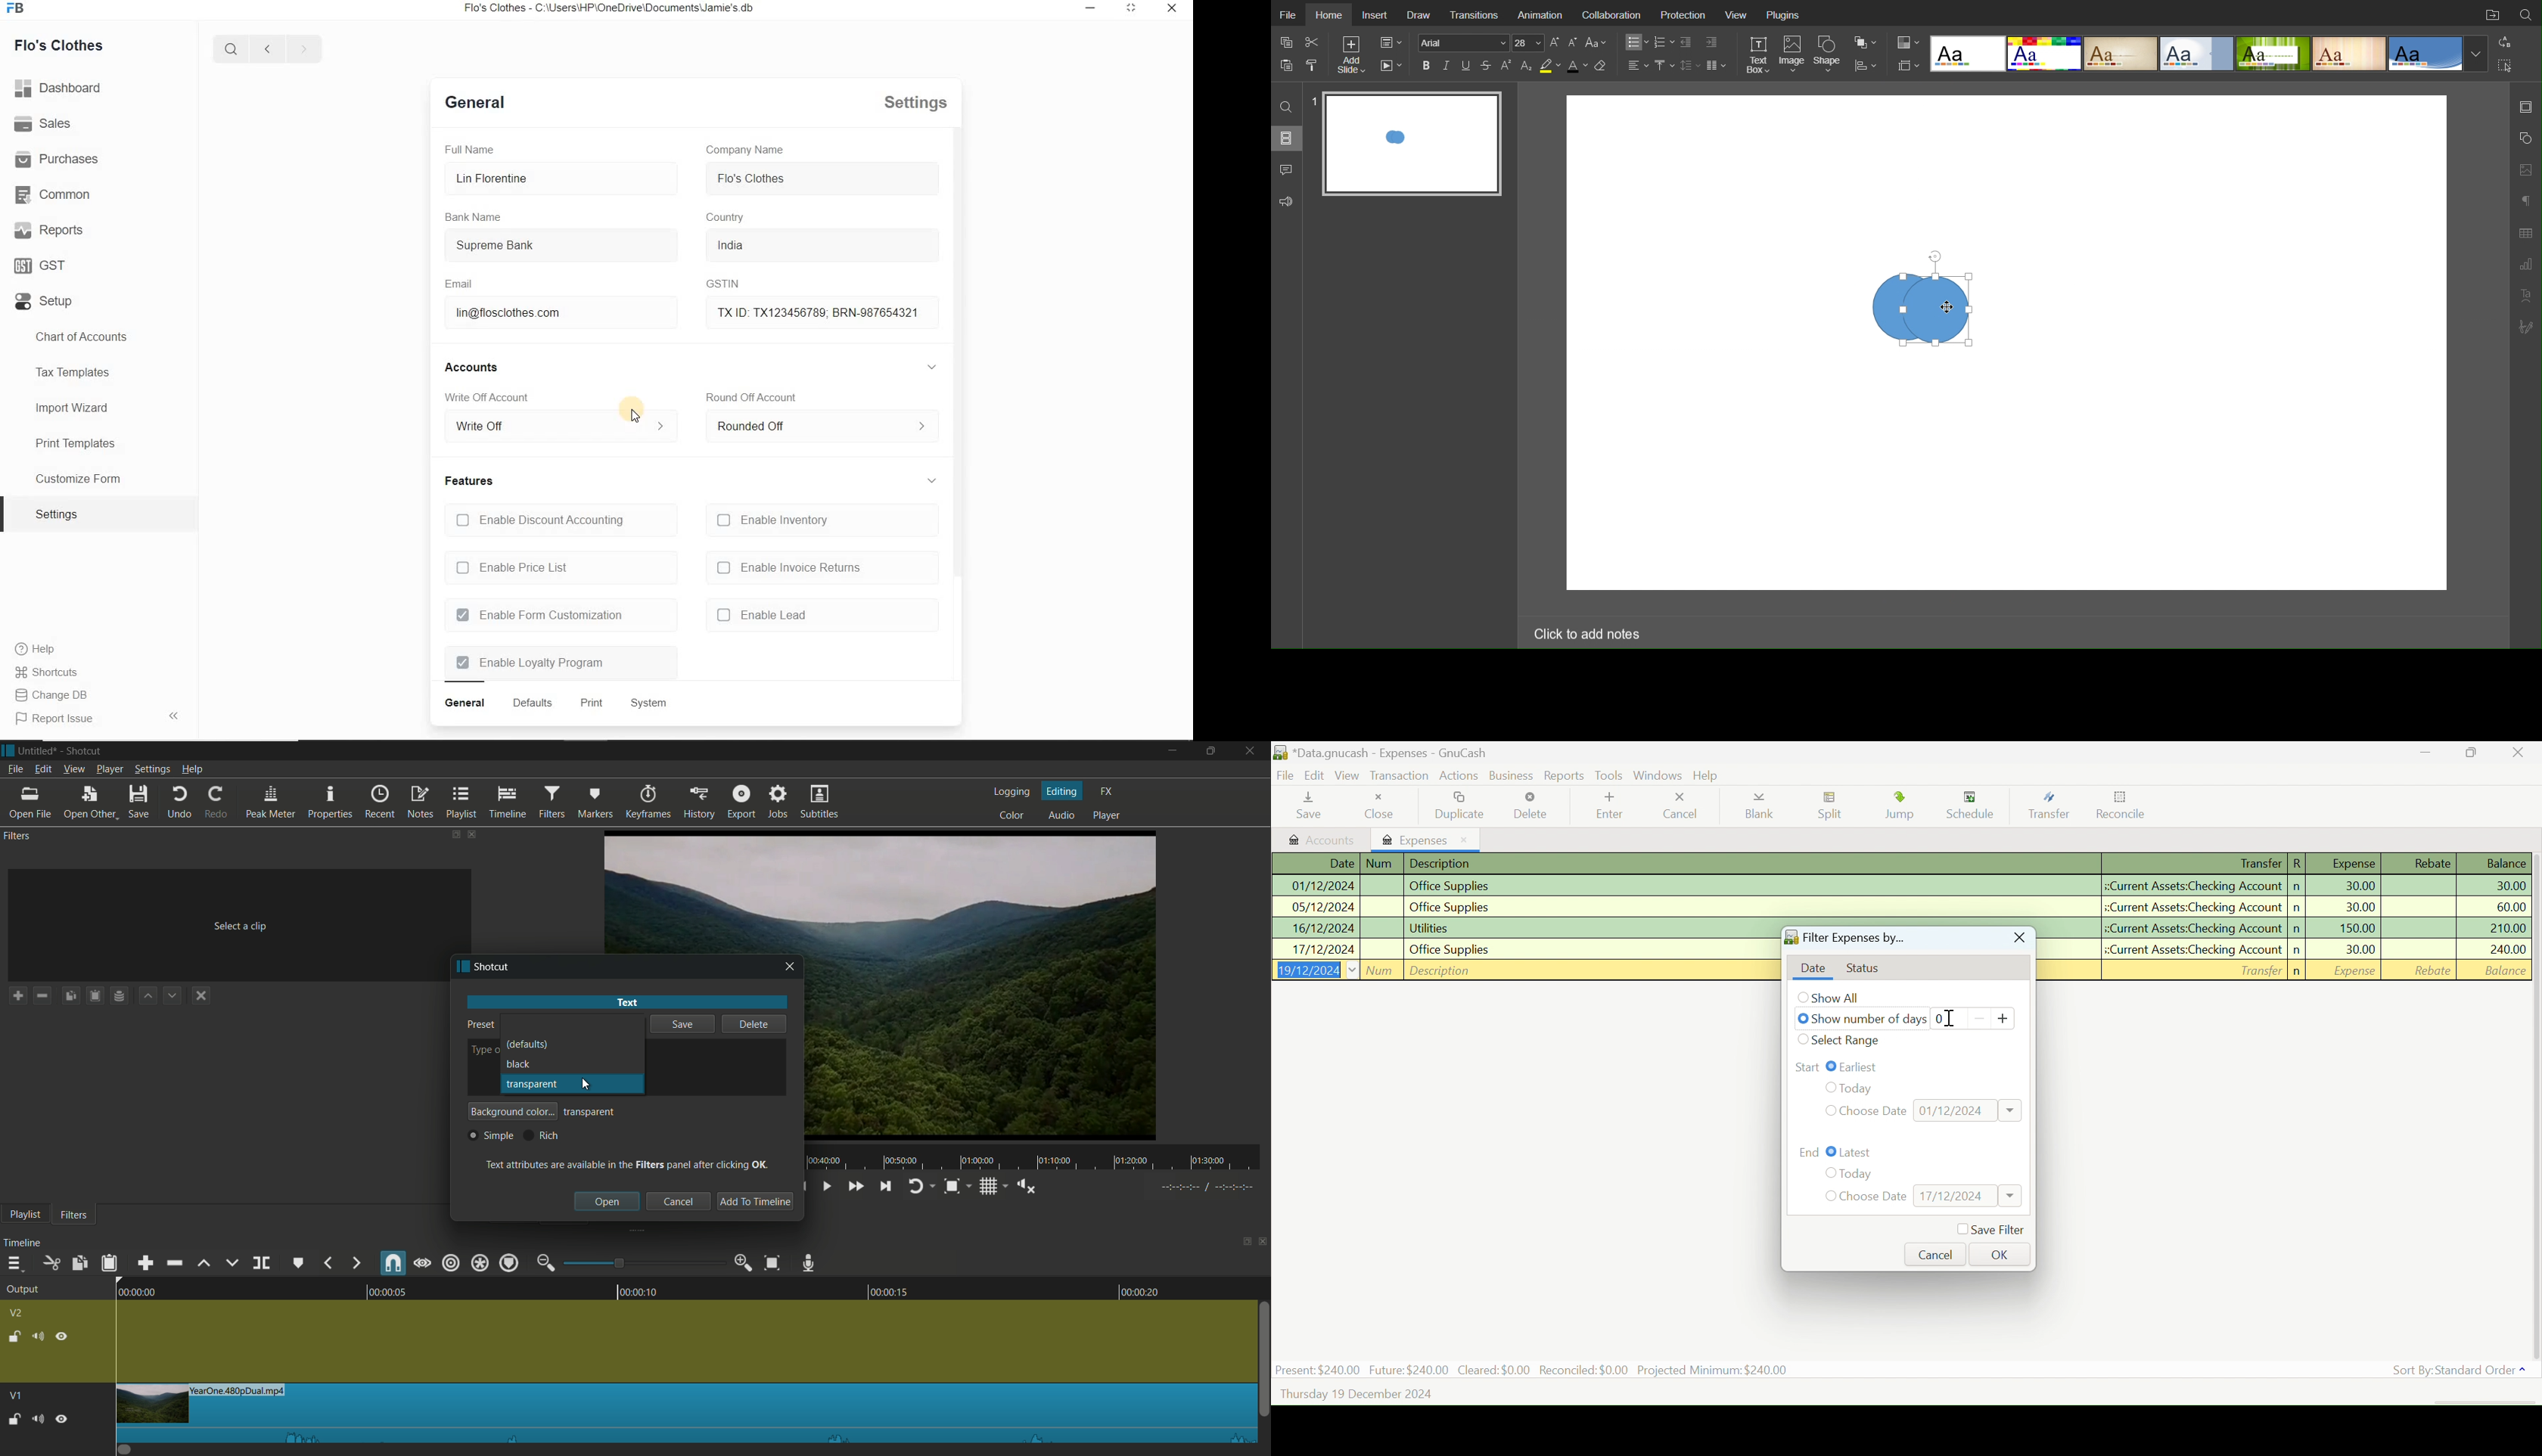 The image size is (2548, 1456). What do you see at coordinates (1740, 17) in the screenshot?
I see `View` at bounding box center [1740, 17].